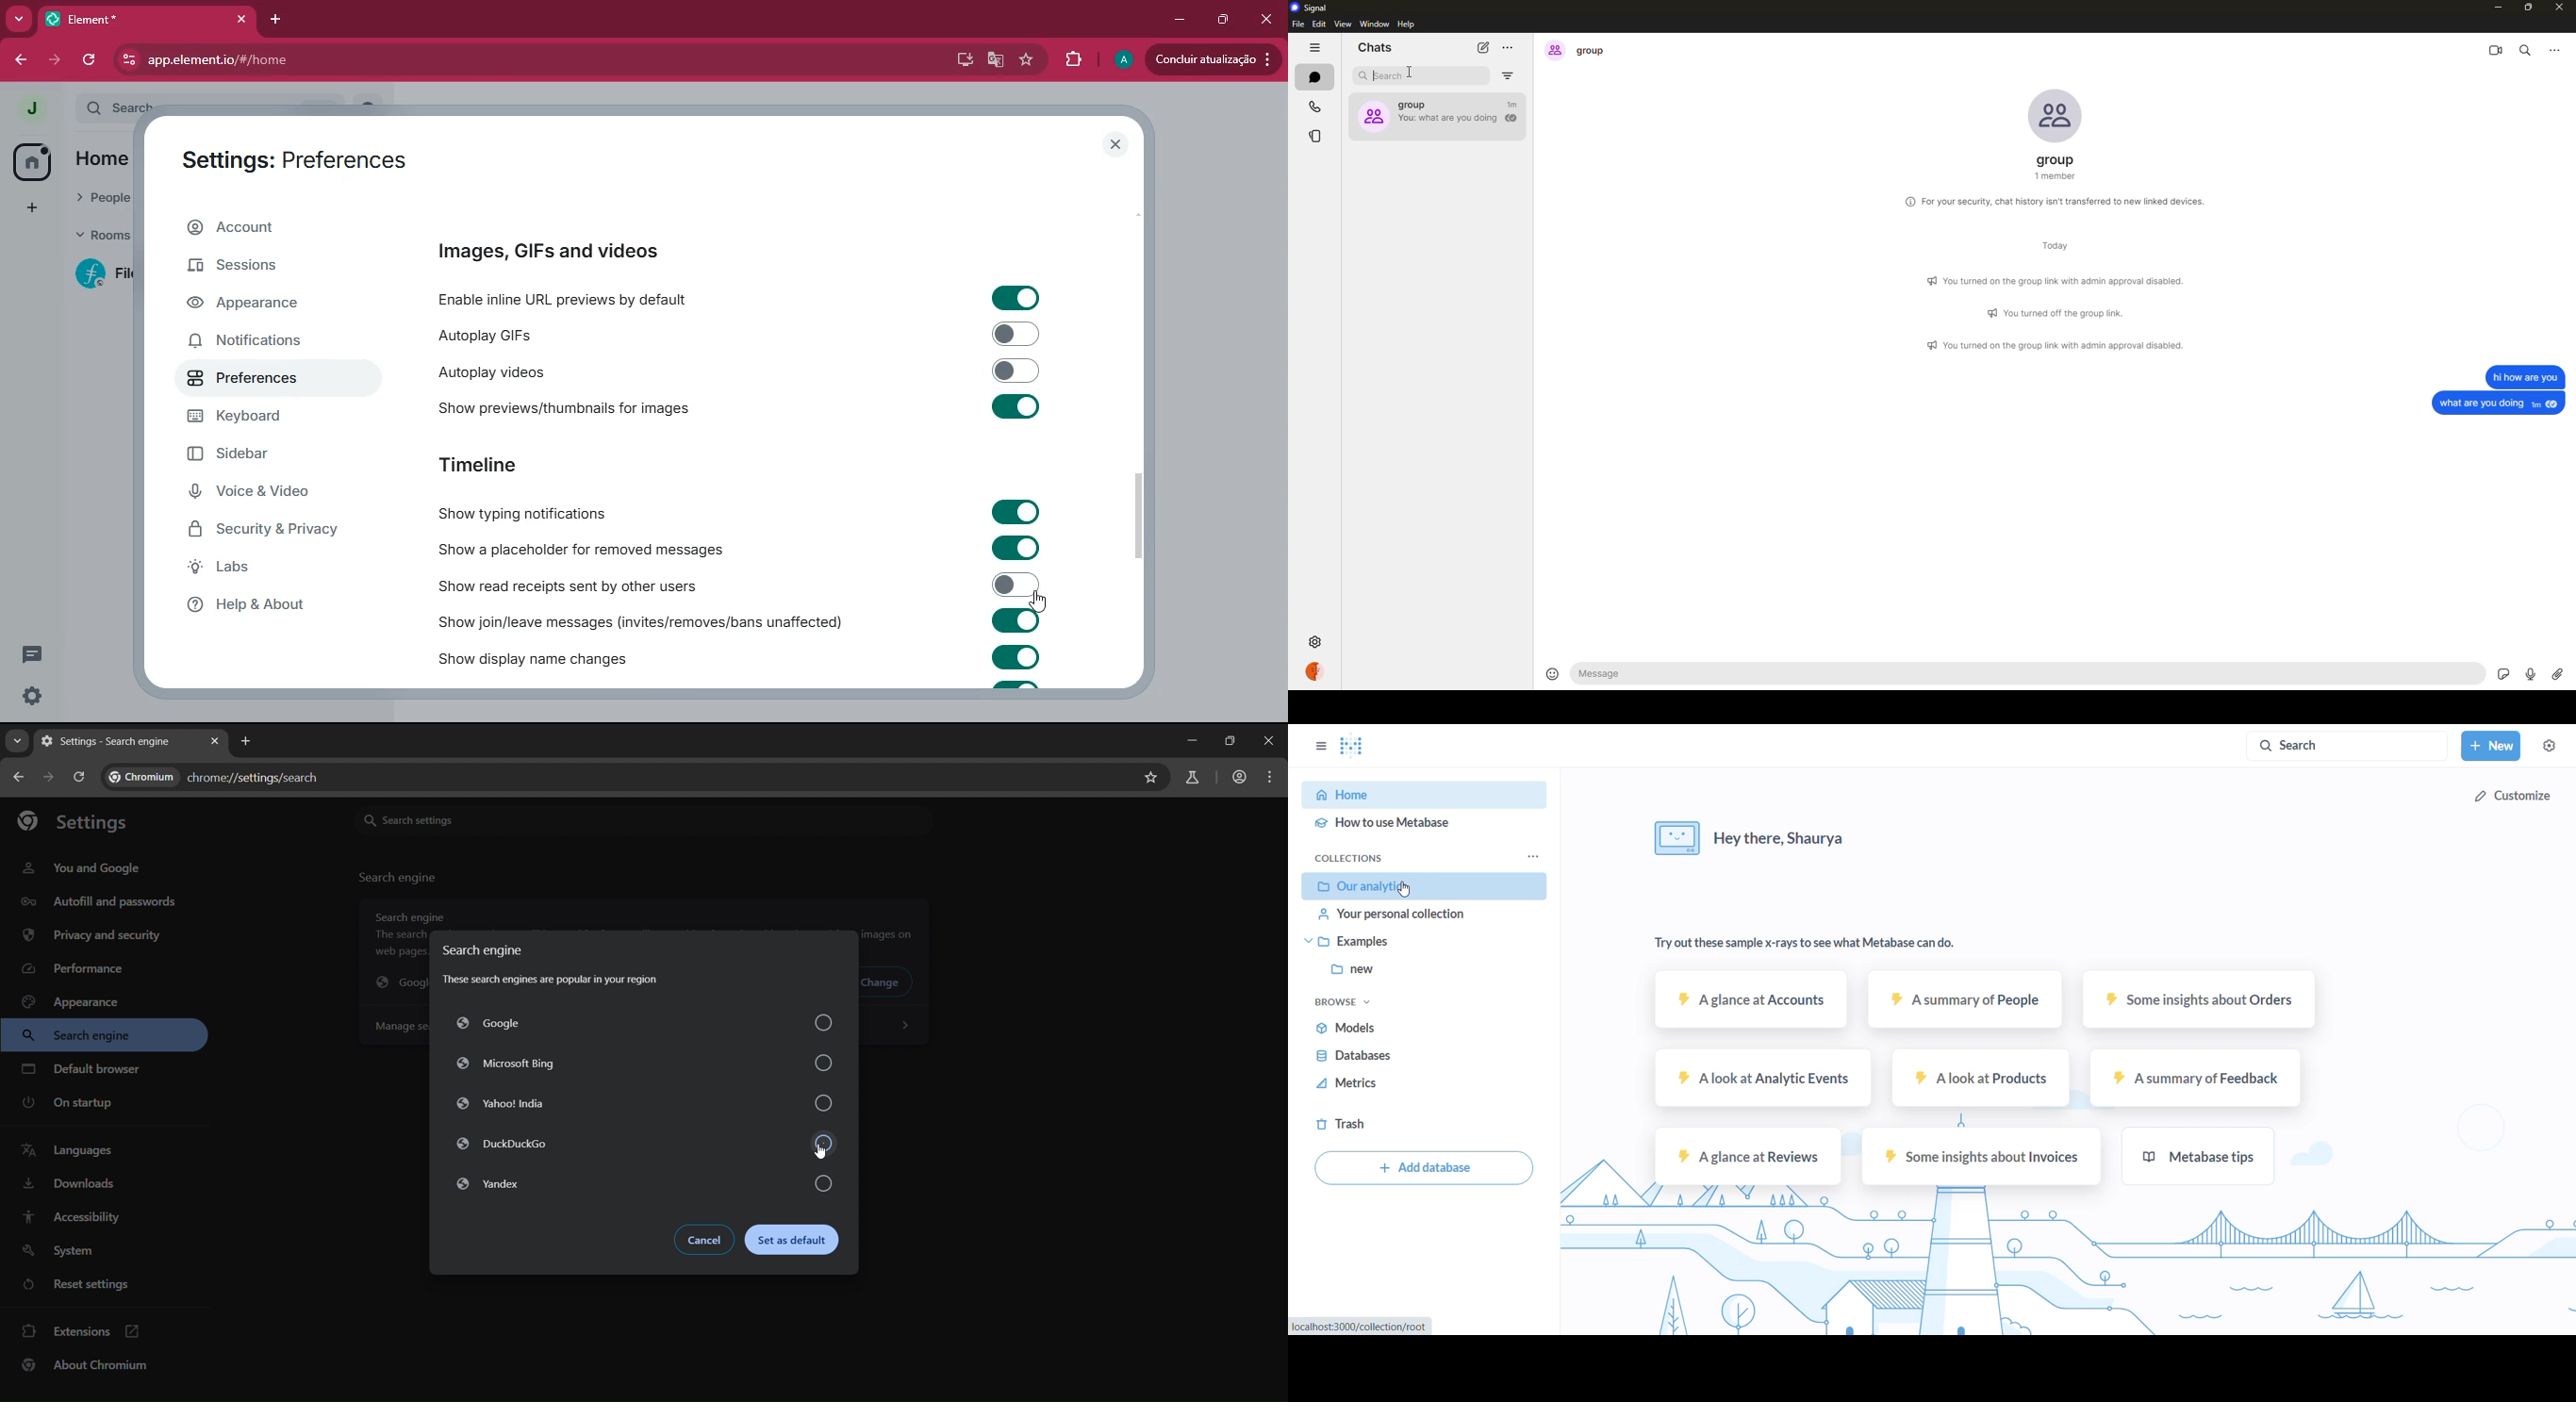  What do you see at coordinates (1318, 641) in the screenshot?
I see `settings` at bounding box center [1318, 641].